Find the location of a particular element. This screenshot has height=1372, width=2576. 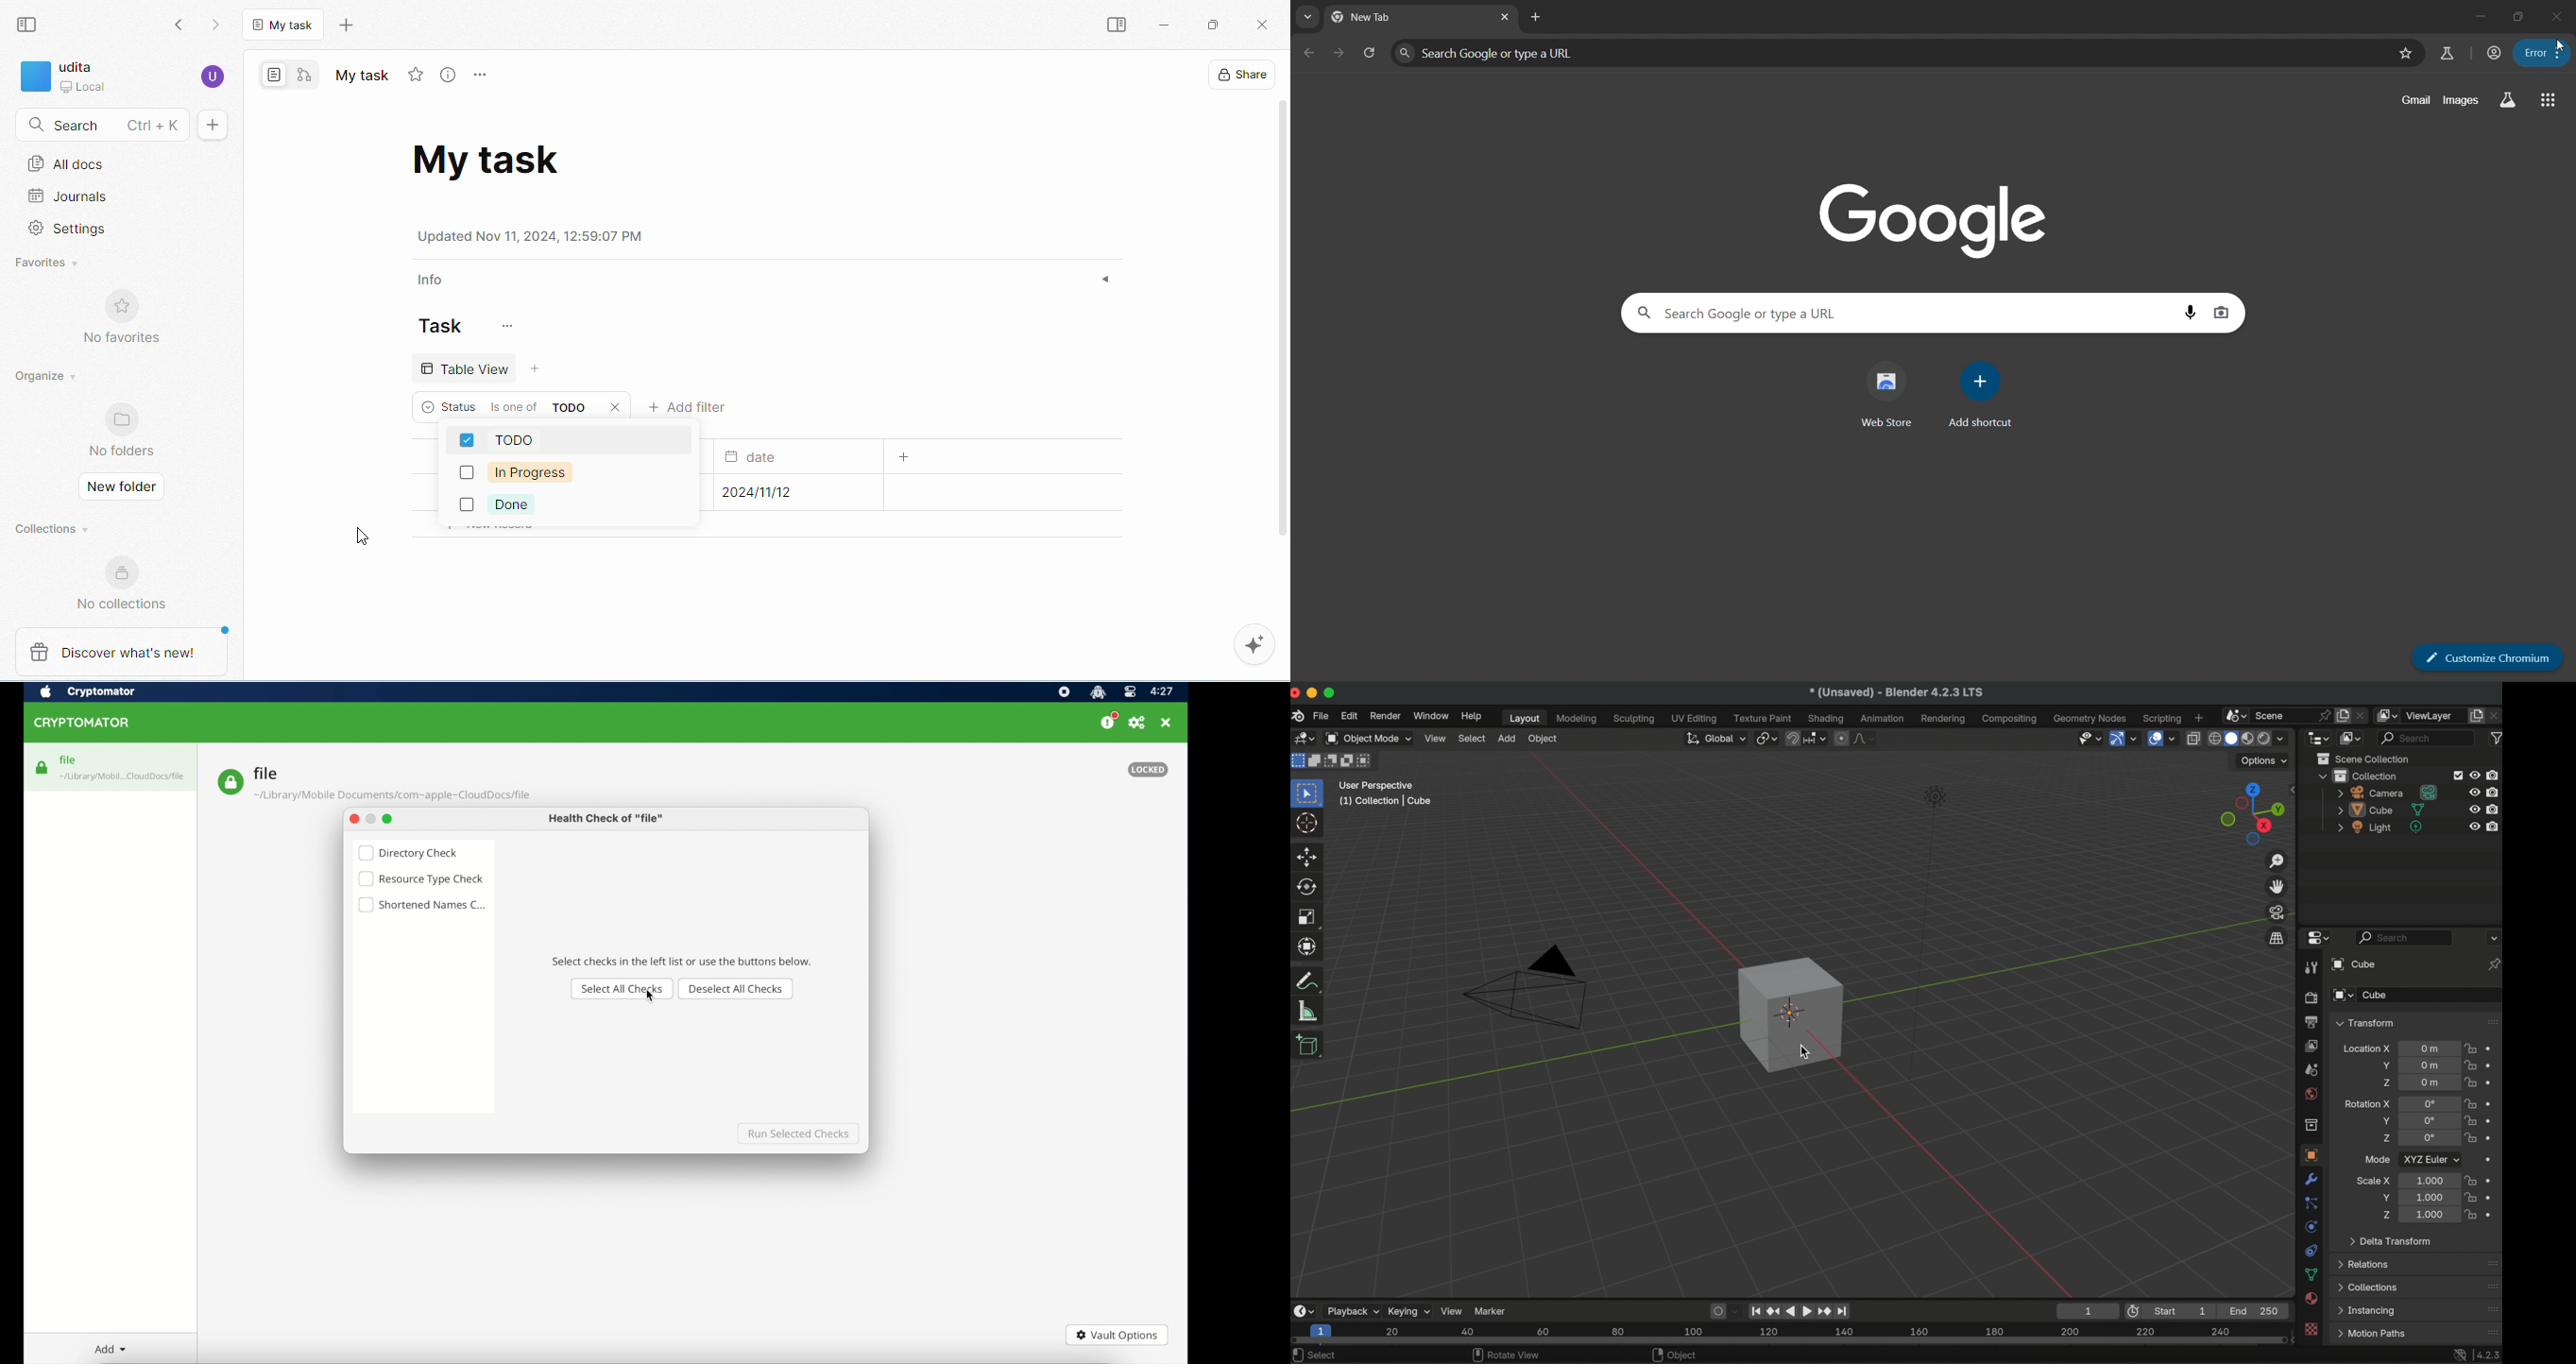

view info is located at coordinates (451, 76).